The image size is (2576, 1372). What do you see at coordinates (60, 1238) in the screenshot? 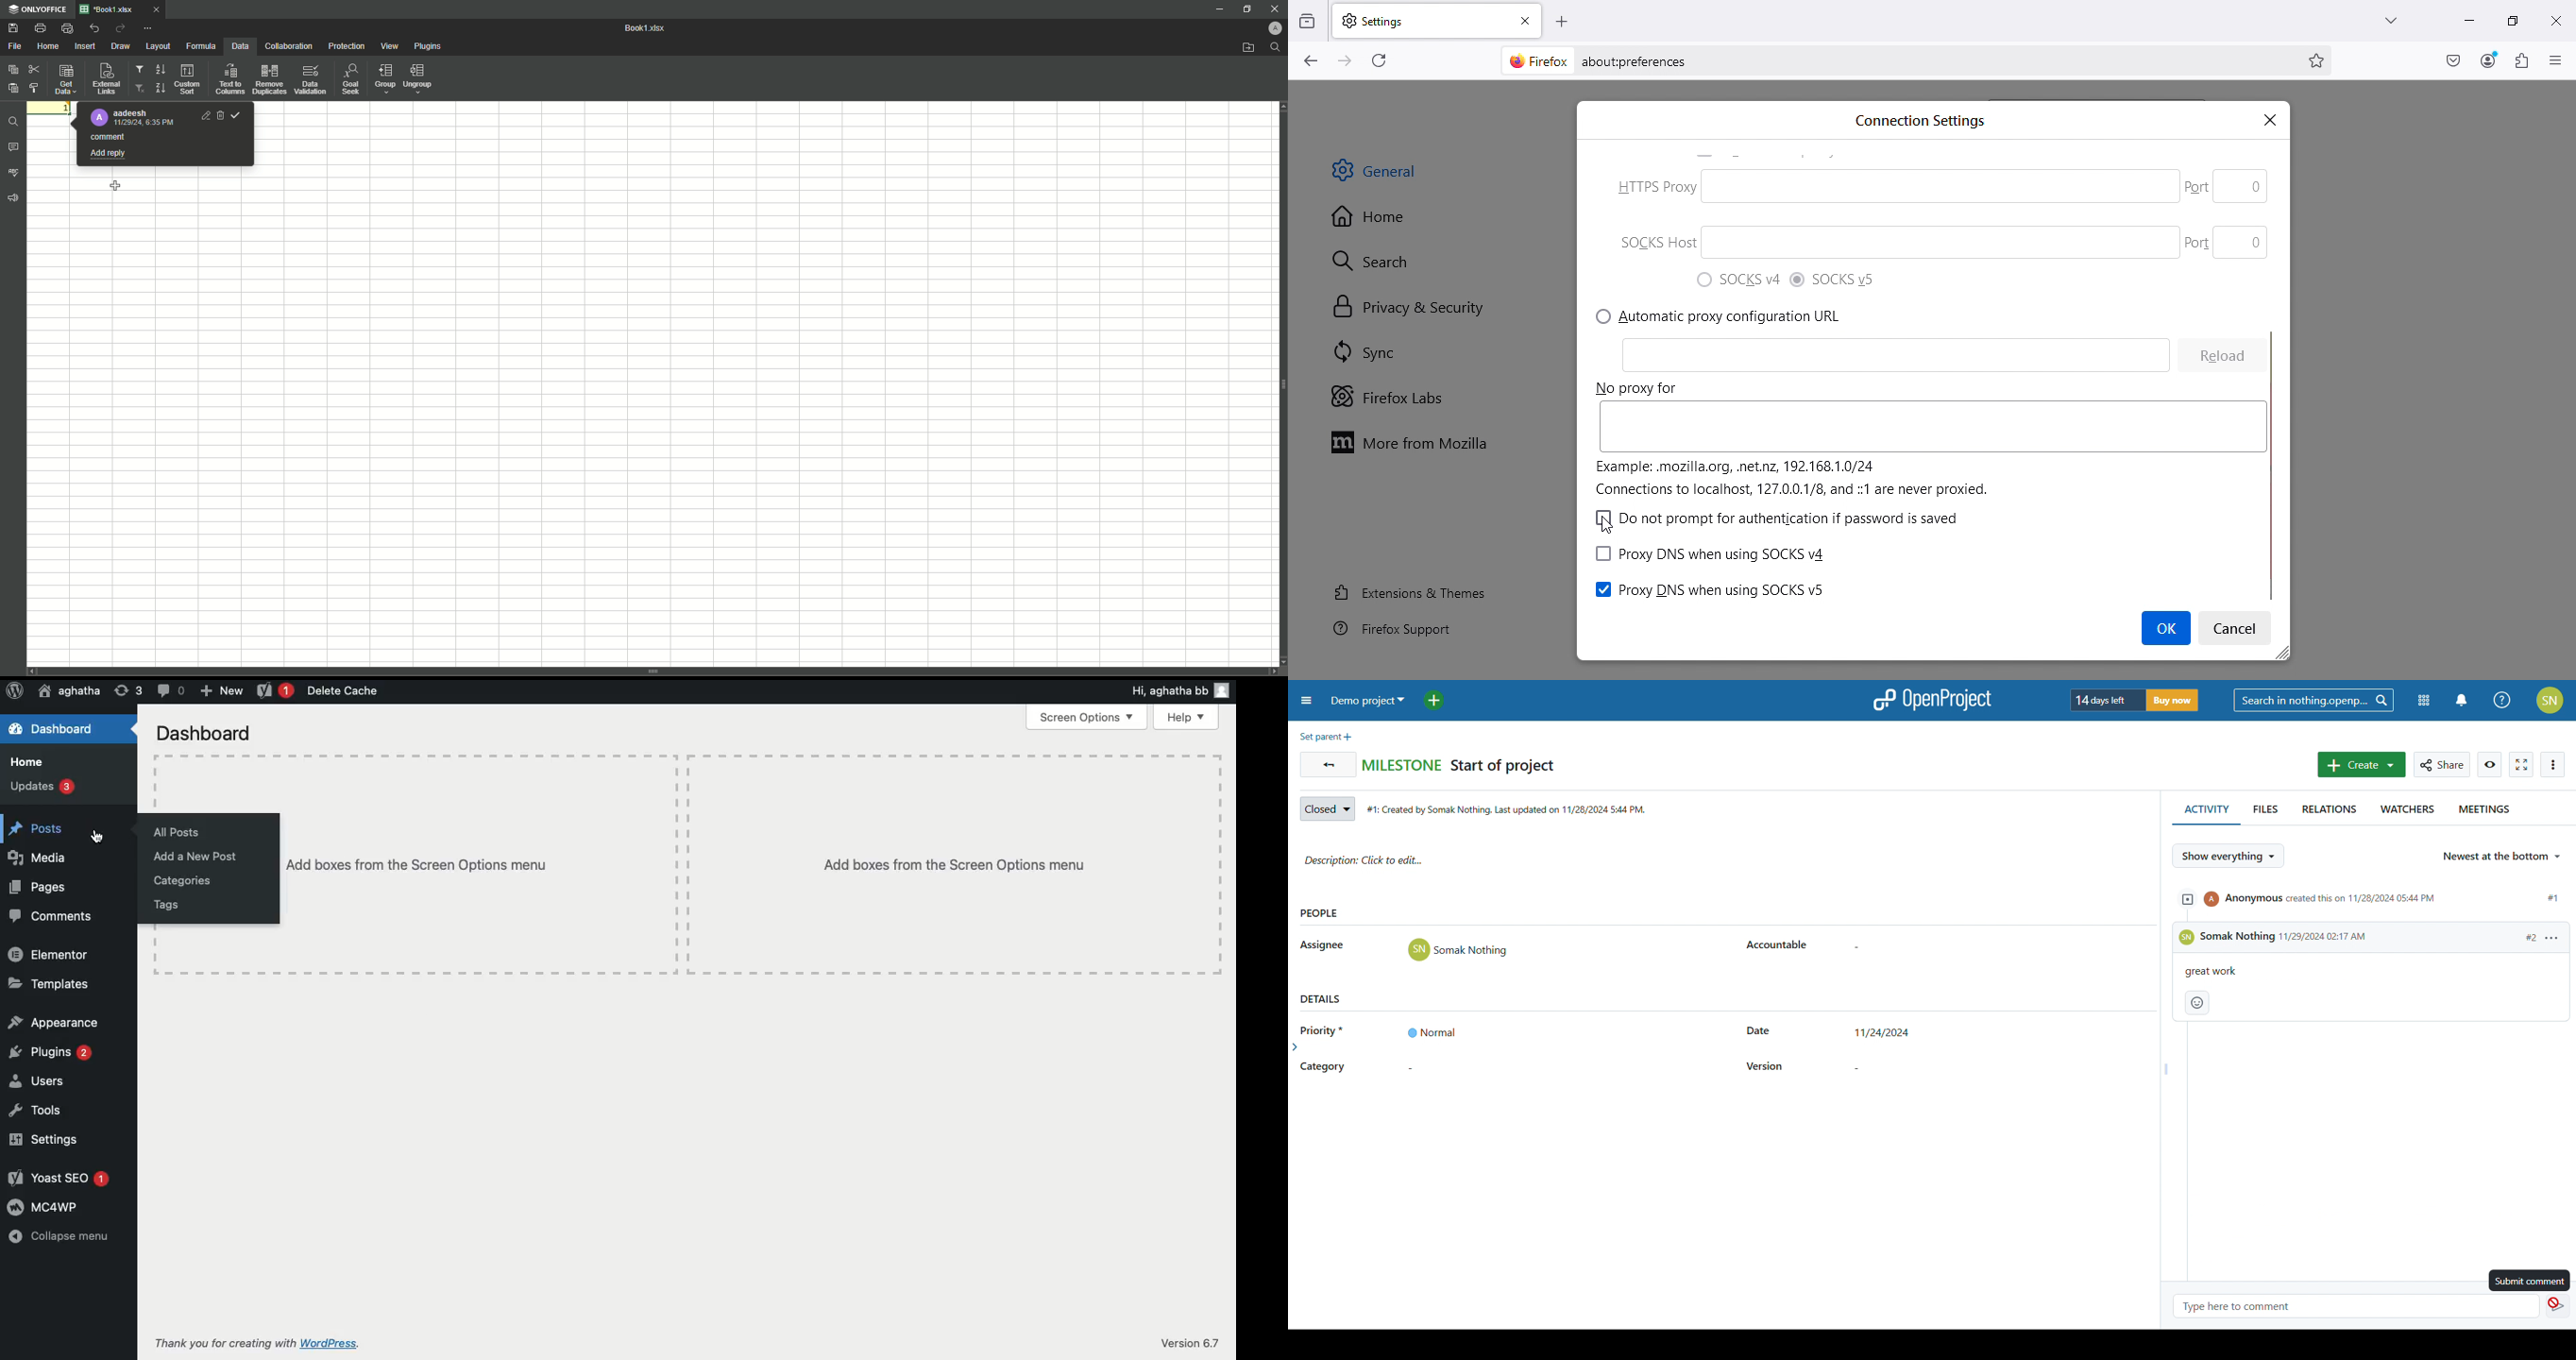
I see `Collapse menu` at bounding box center [60, 1238].